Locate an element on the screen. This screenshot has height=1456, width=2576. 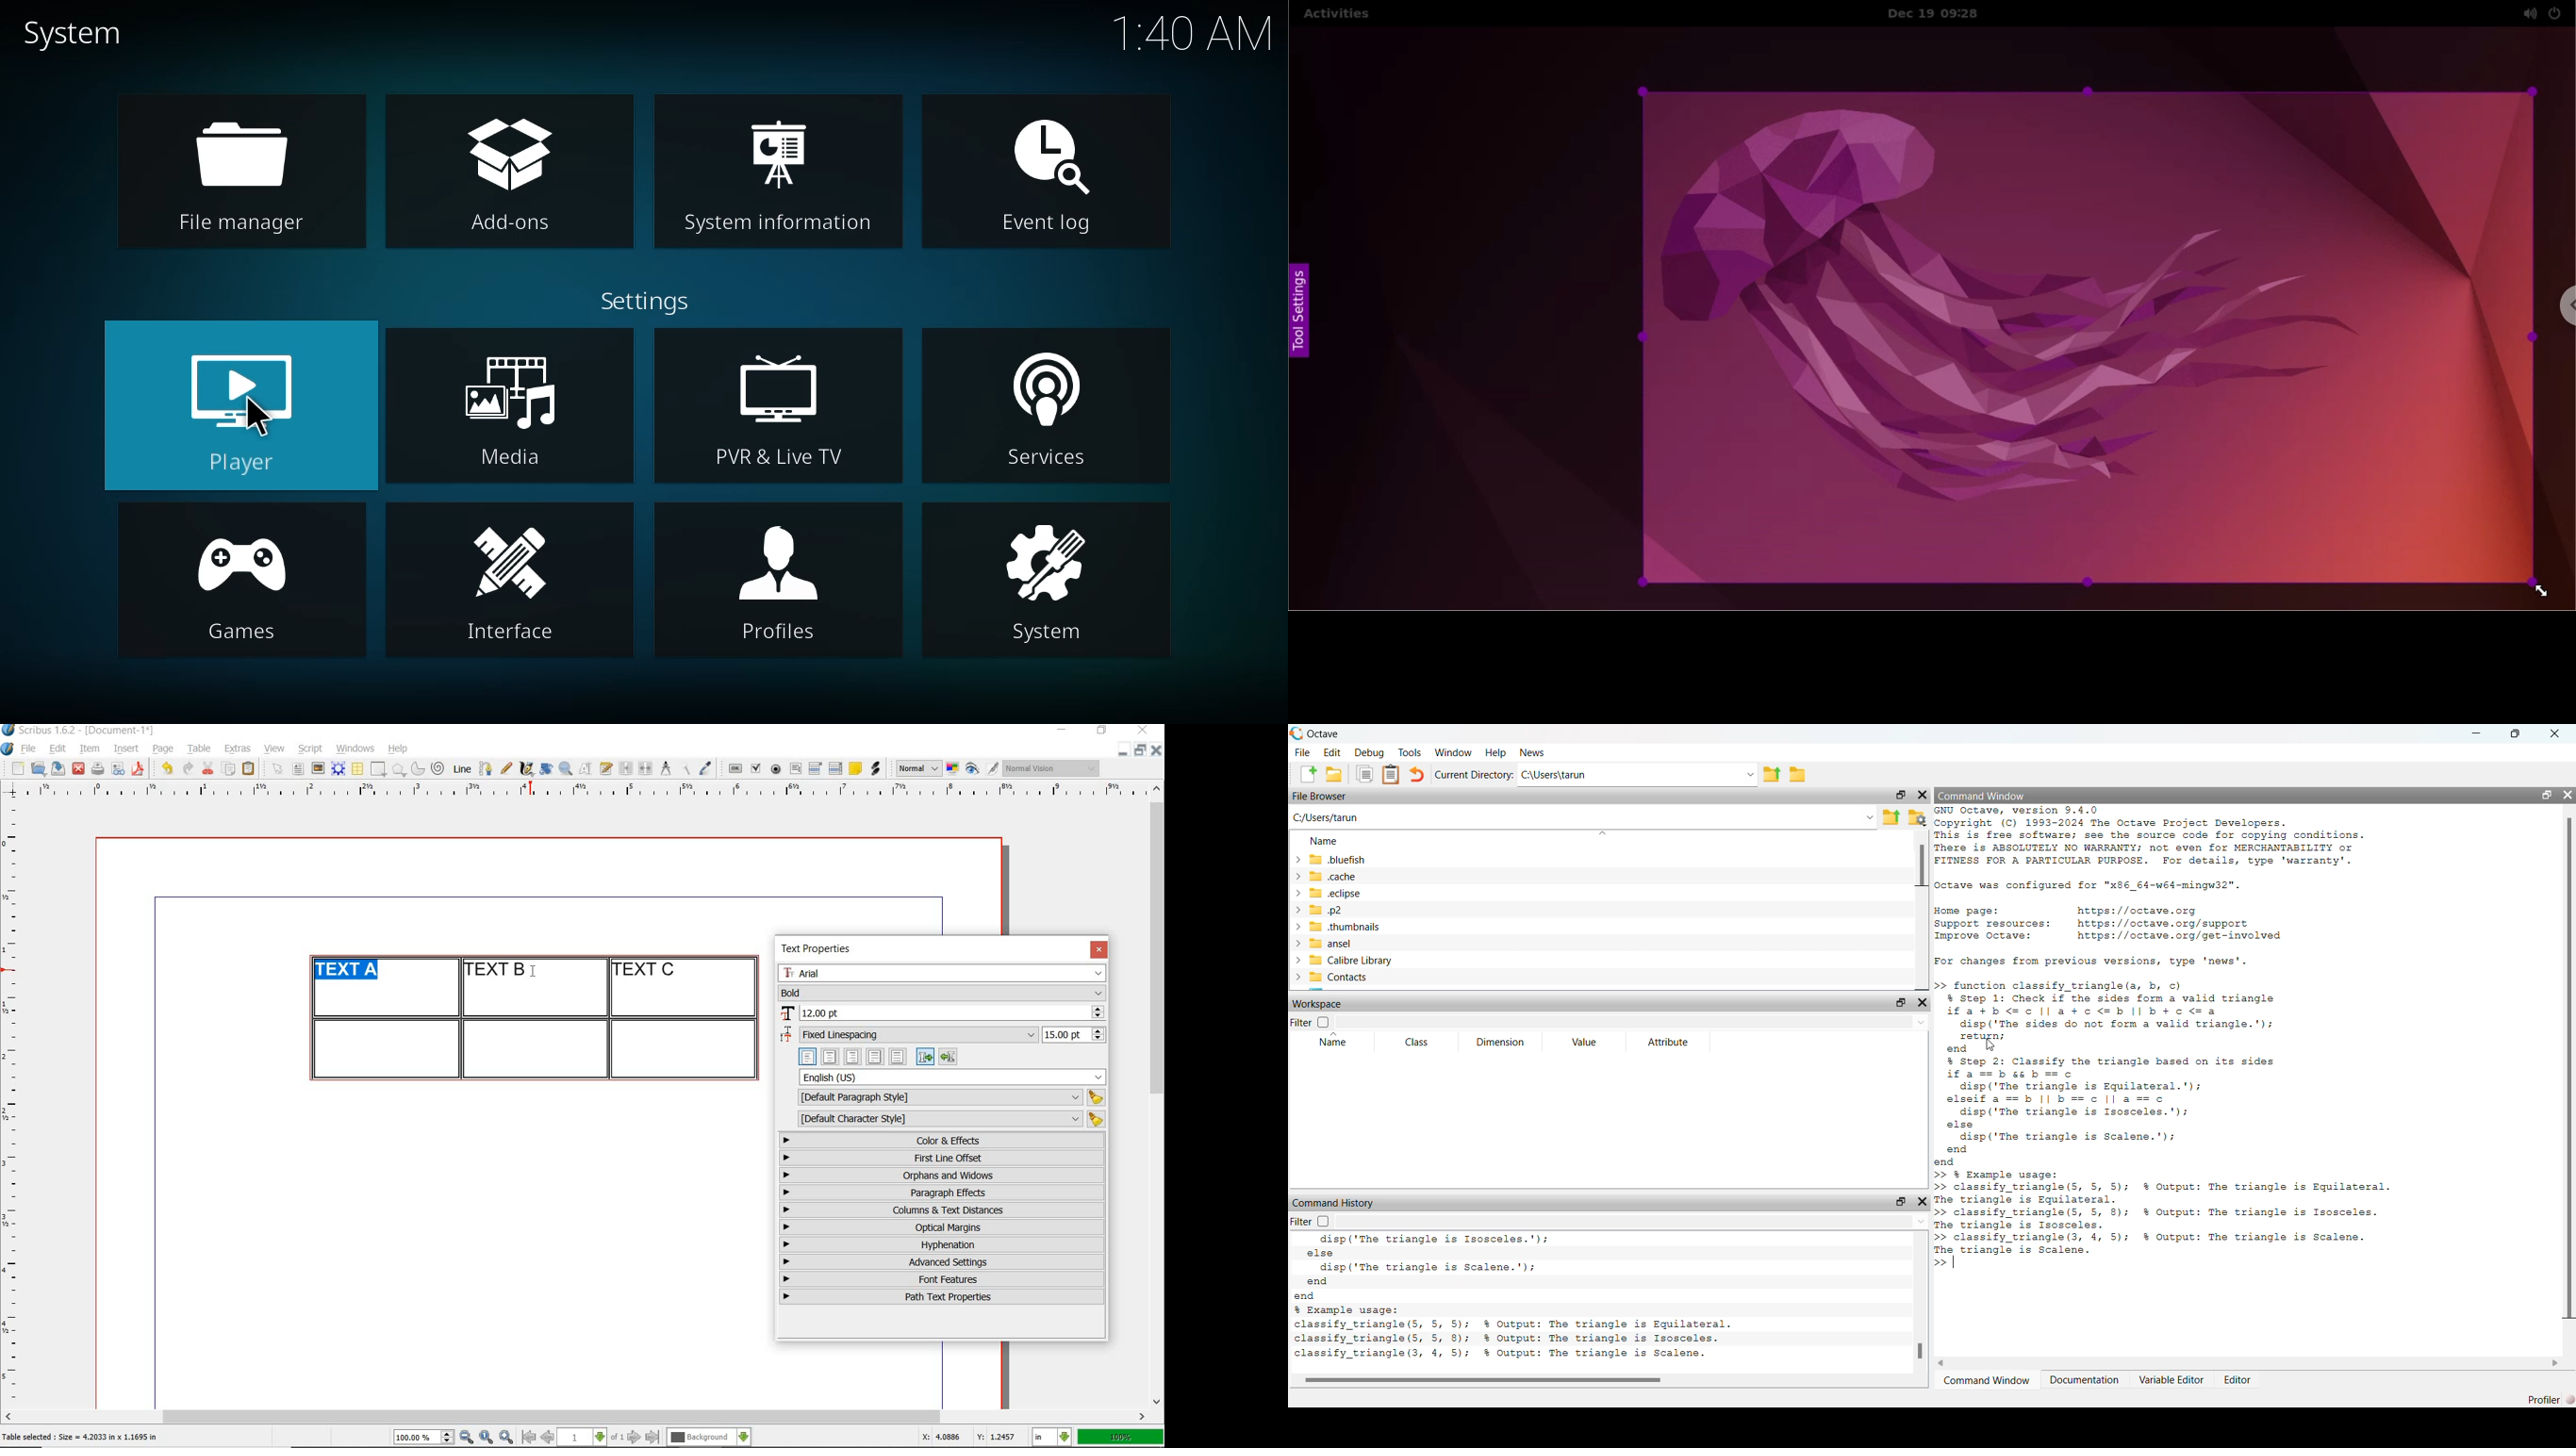
select image preview mode is located at coordinates (918, 769).